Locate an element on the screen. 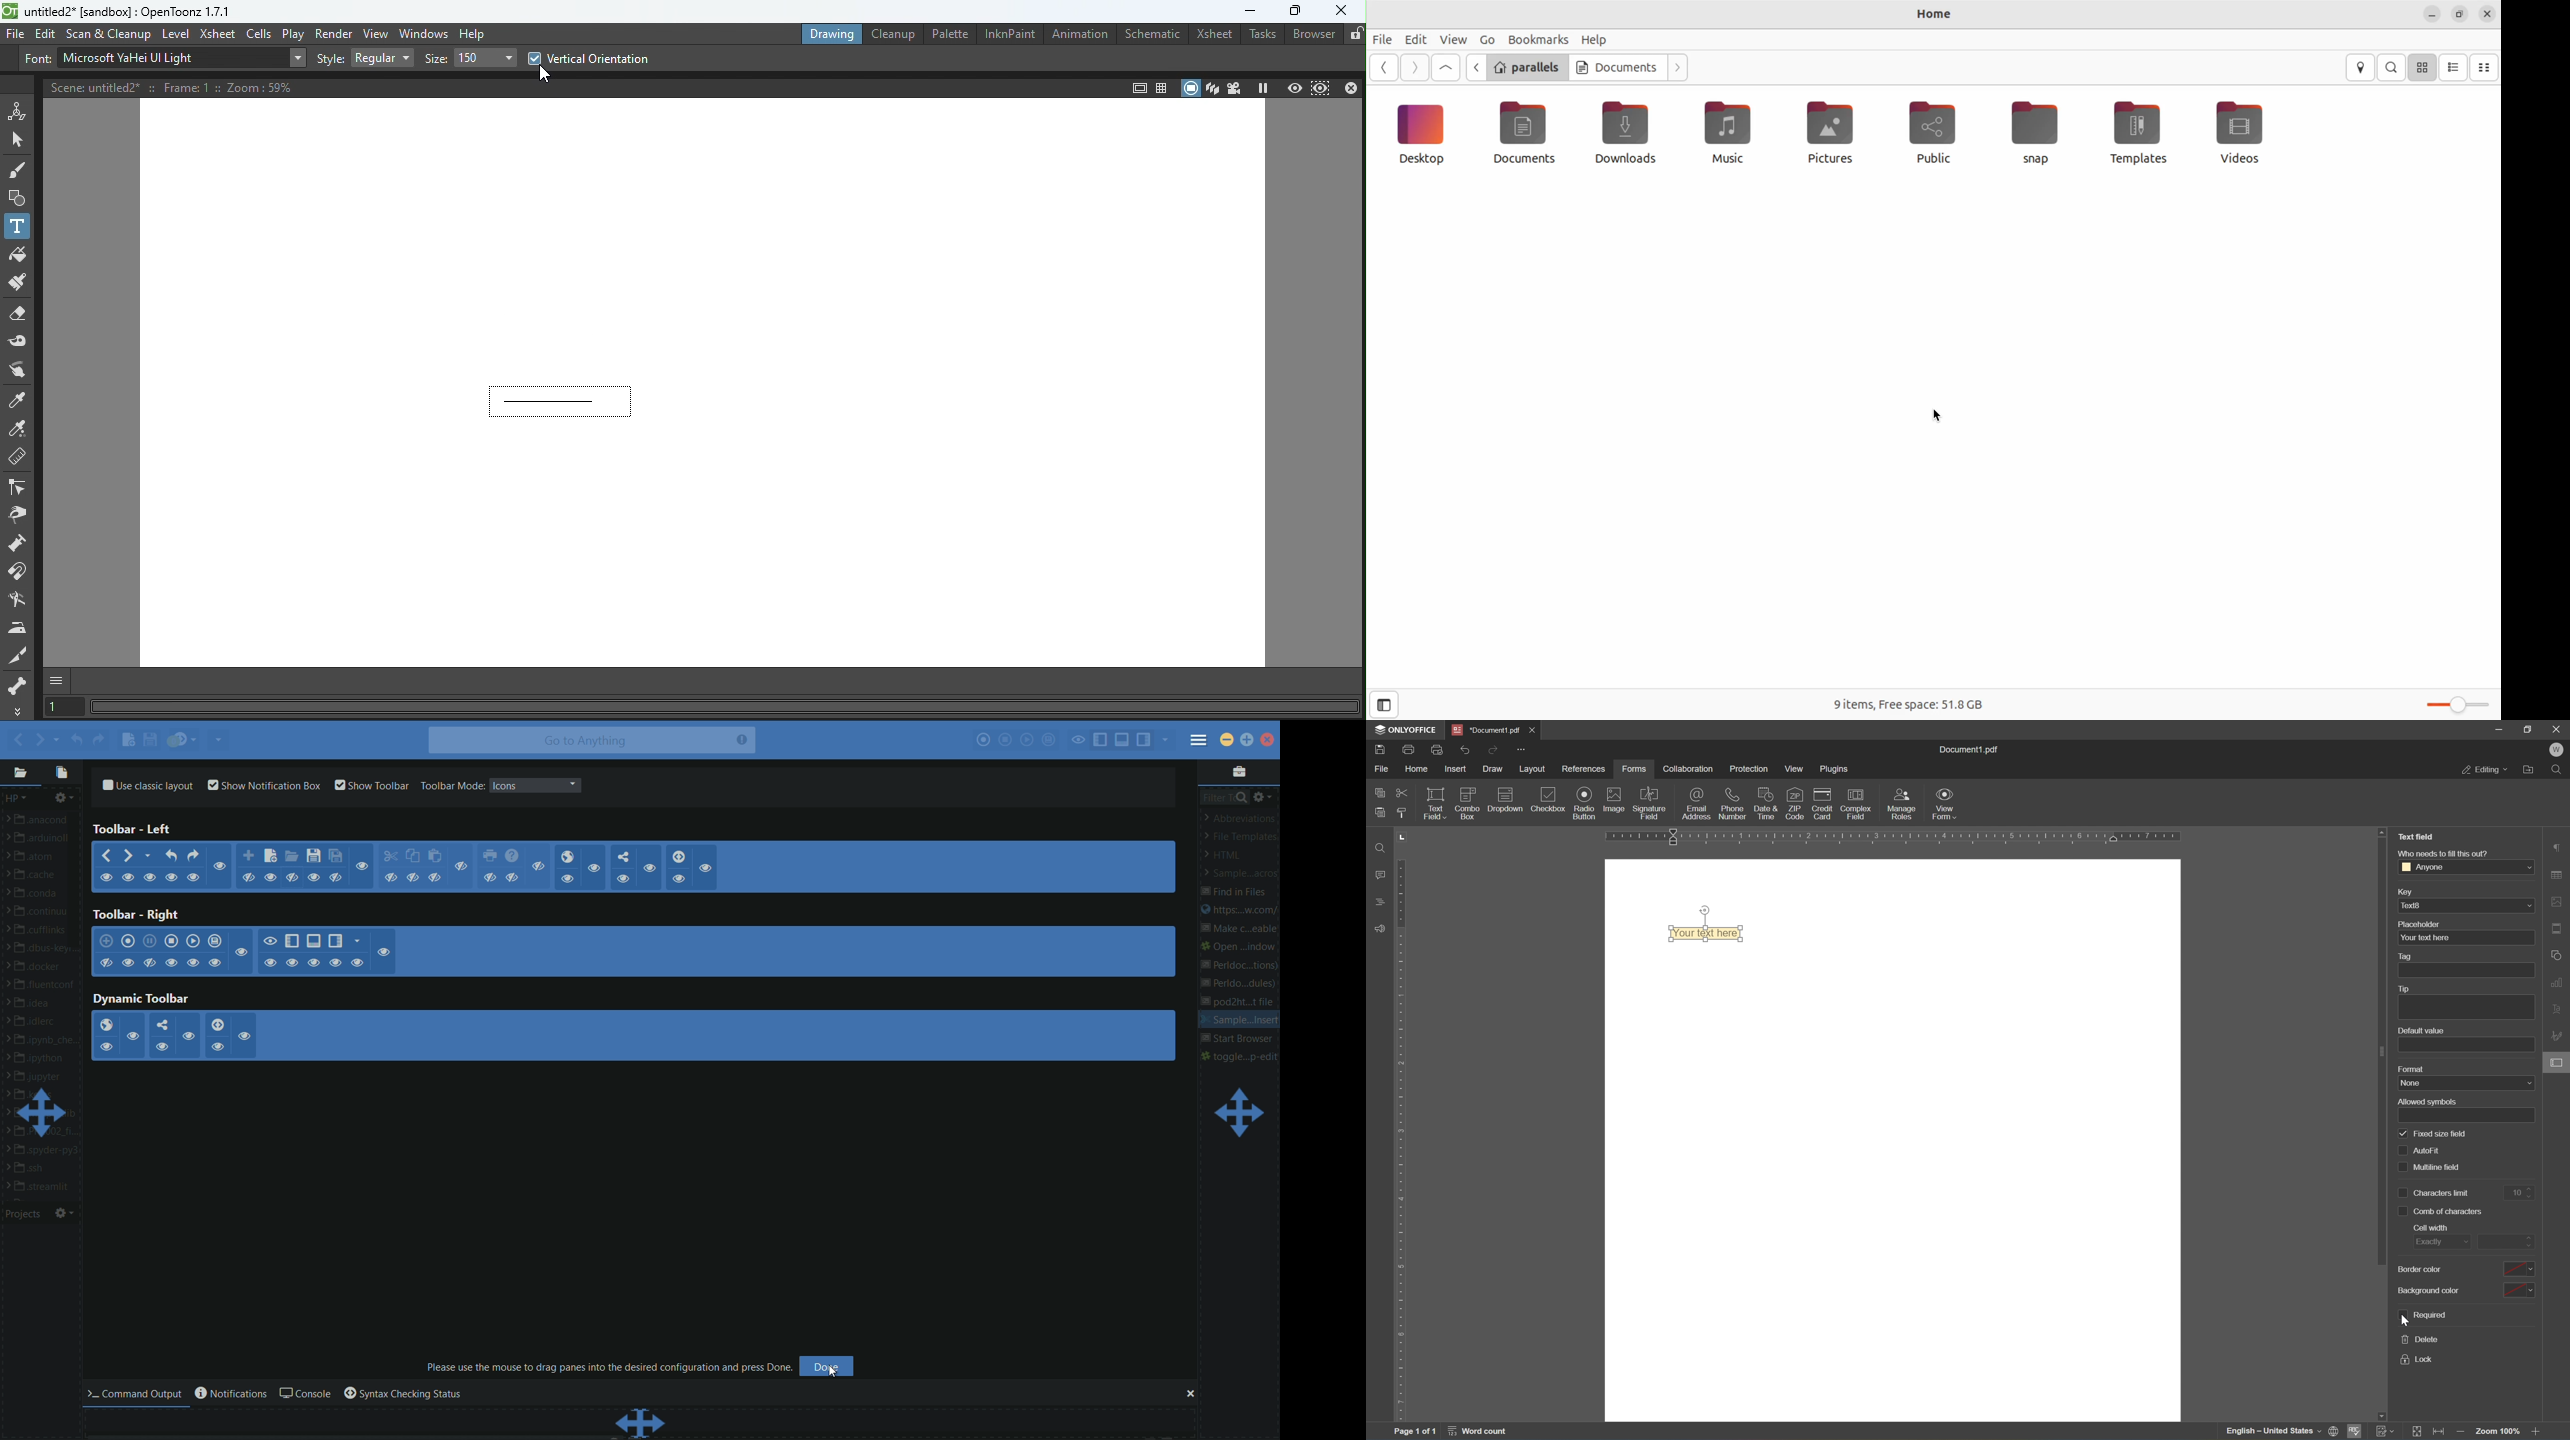 This screenshot has height=1456, width=2576. key is located at coordinates (2410, 891).